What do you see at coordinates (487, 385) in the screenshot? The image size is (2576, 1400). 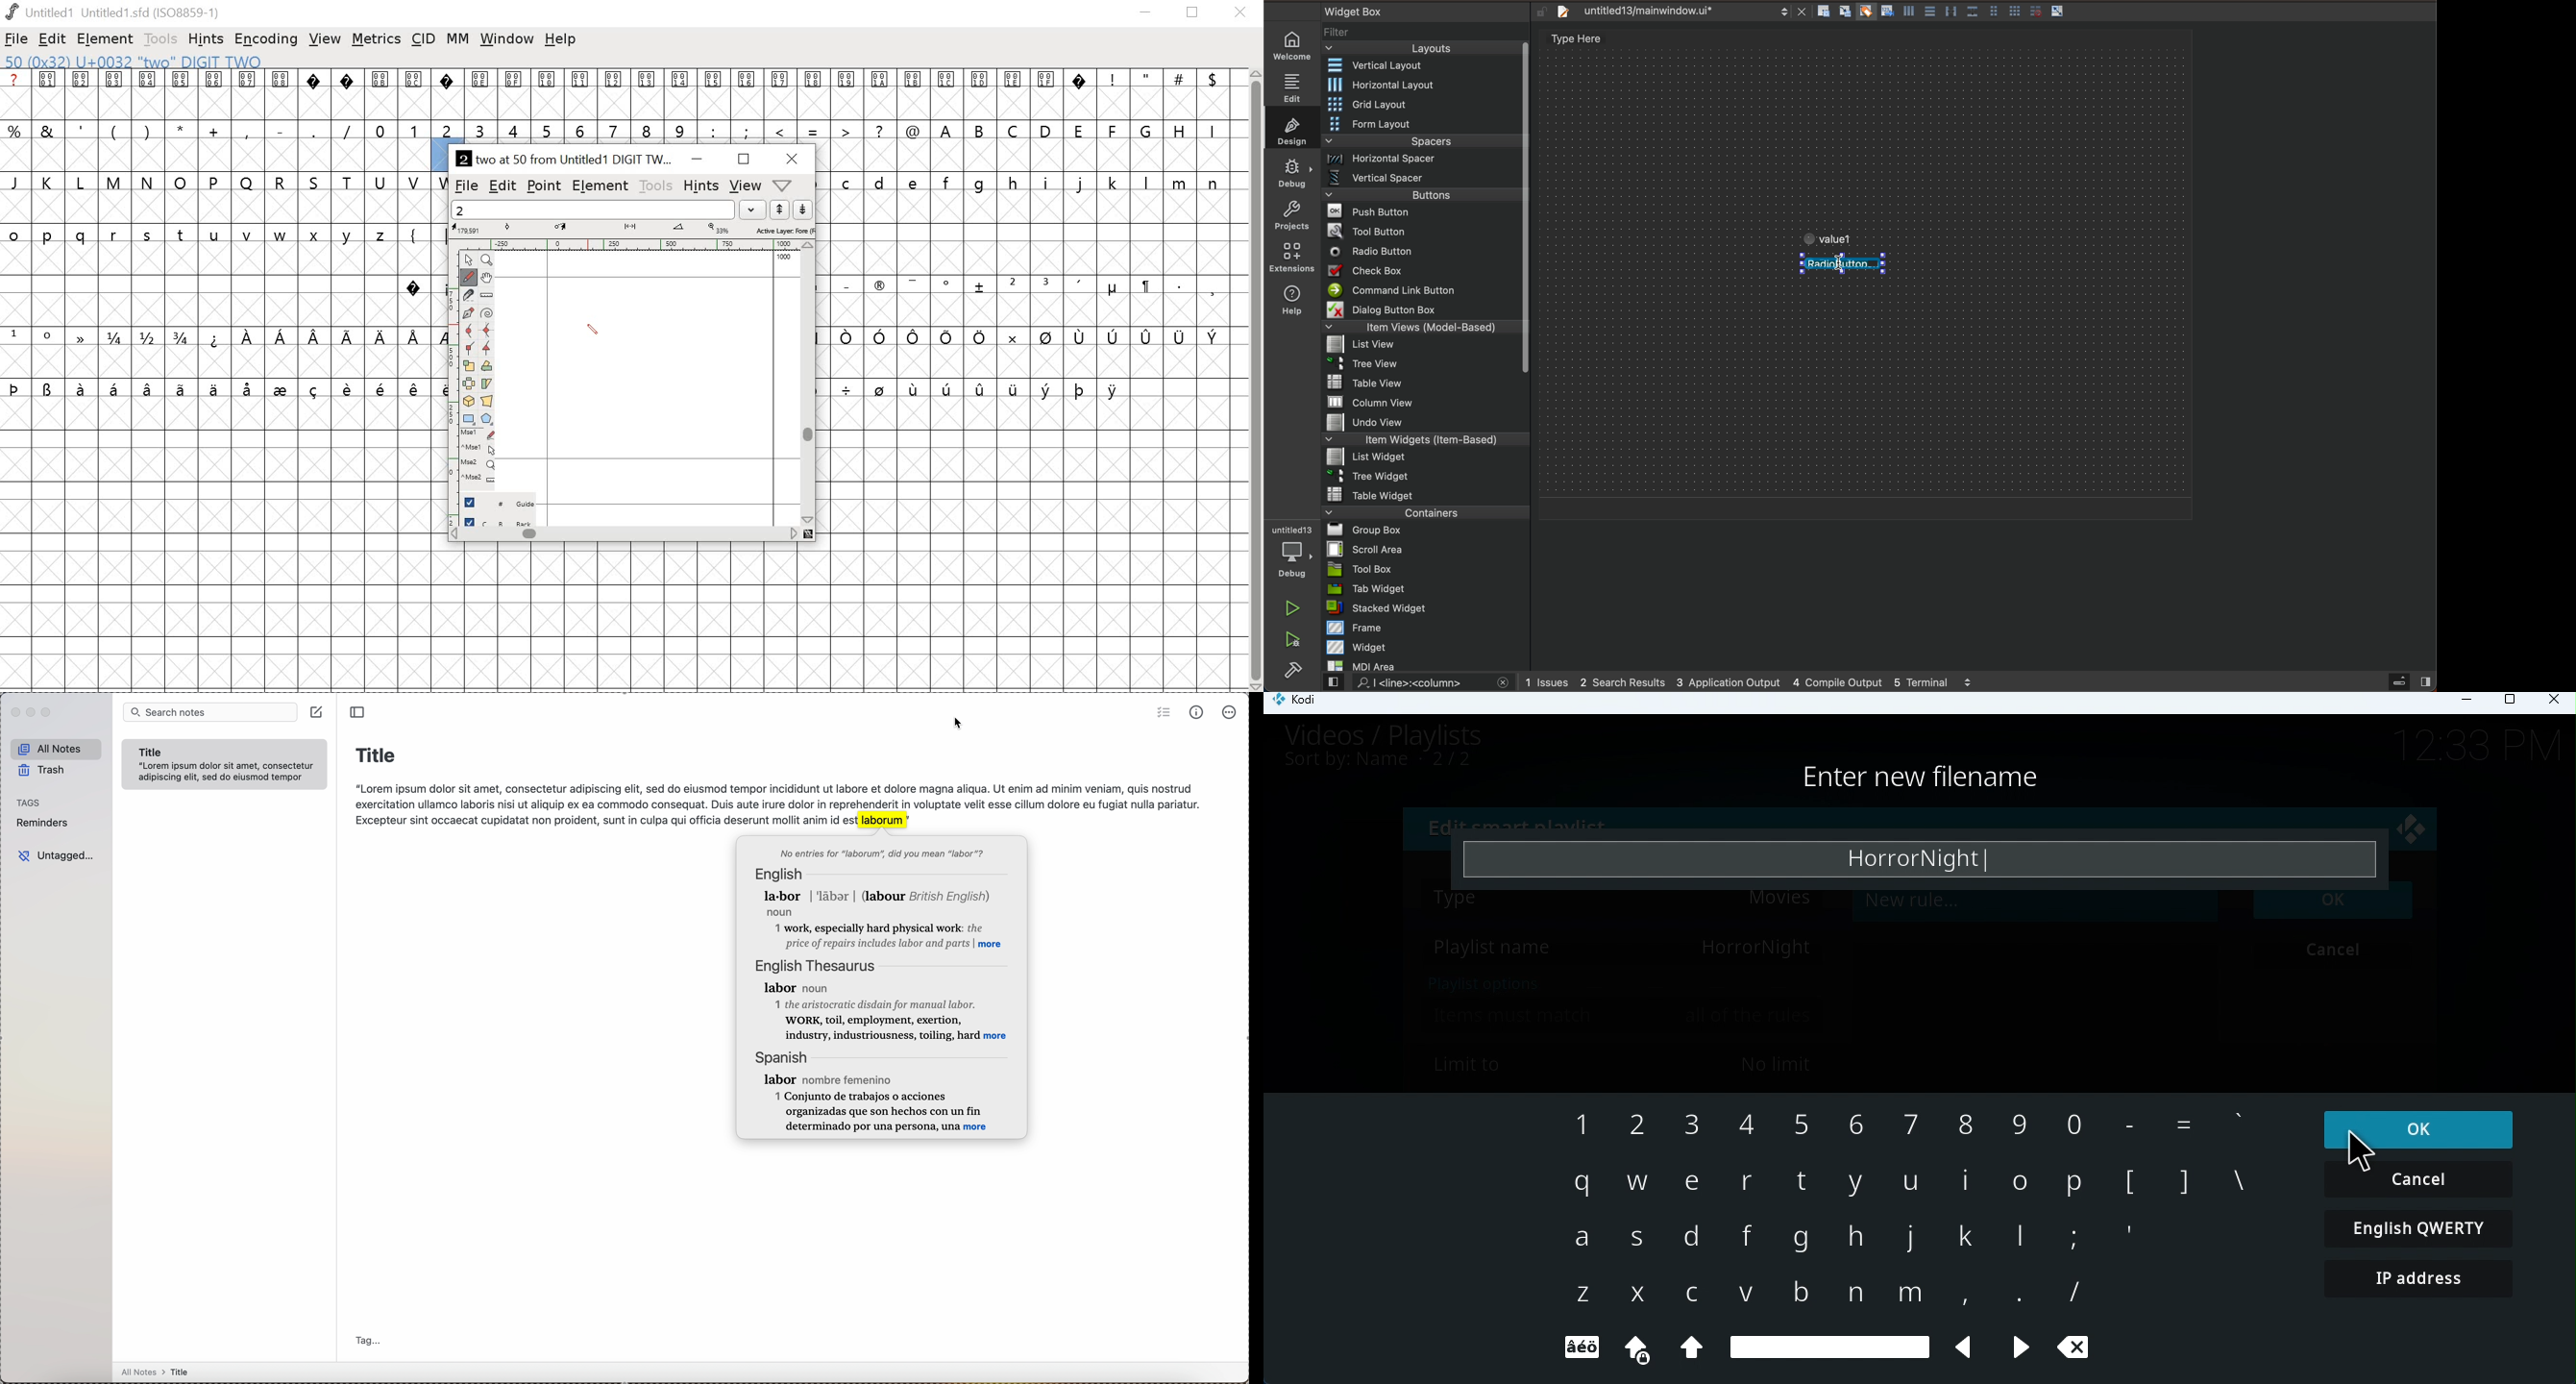 I see `skew` at bounding box center [487, 385].